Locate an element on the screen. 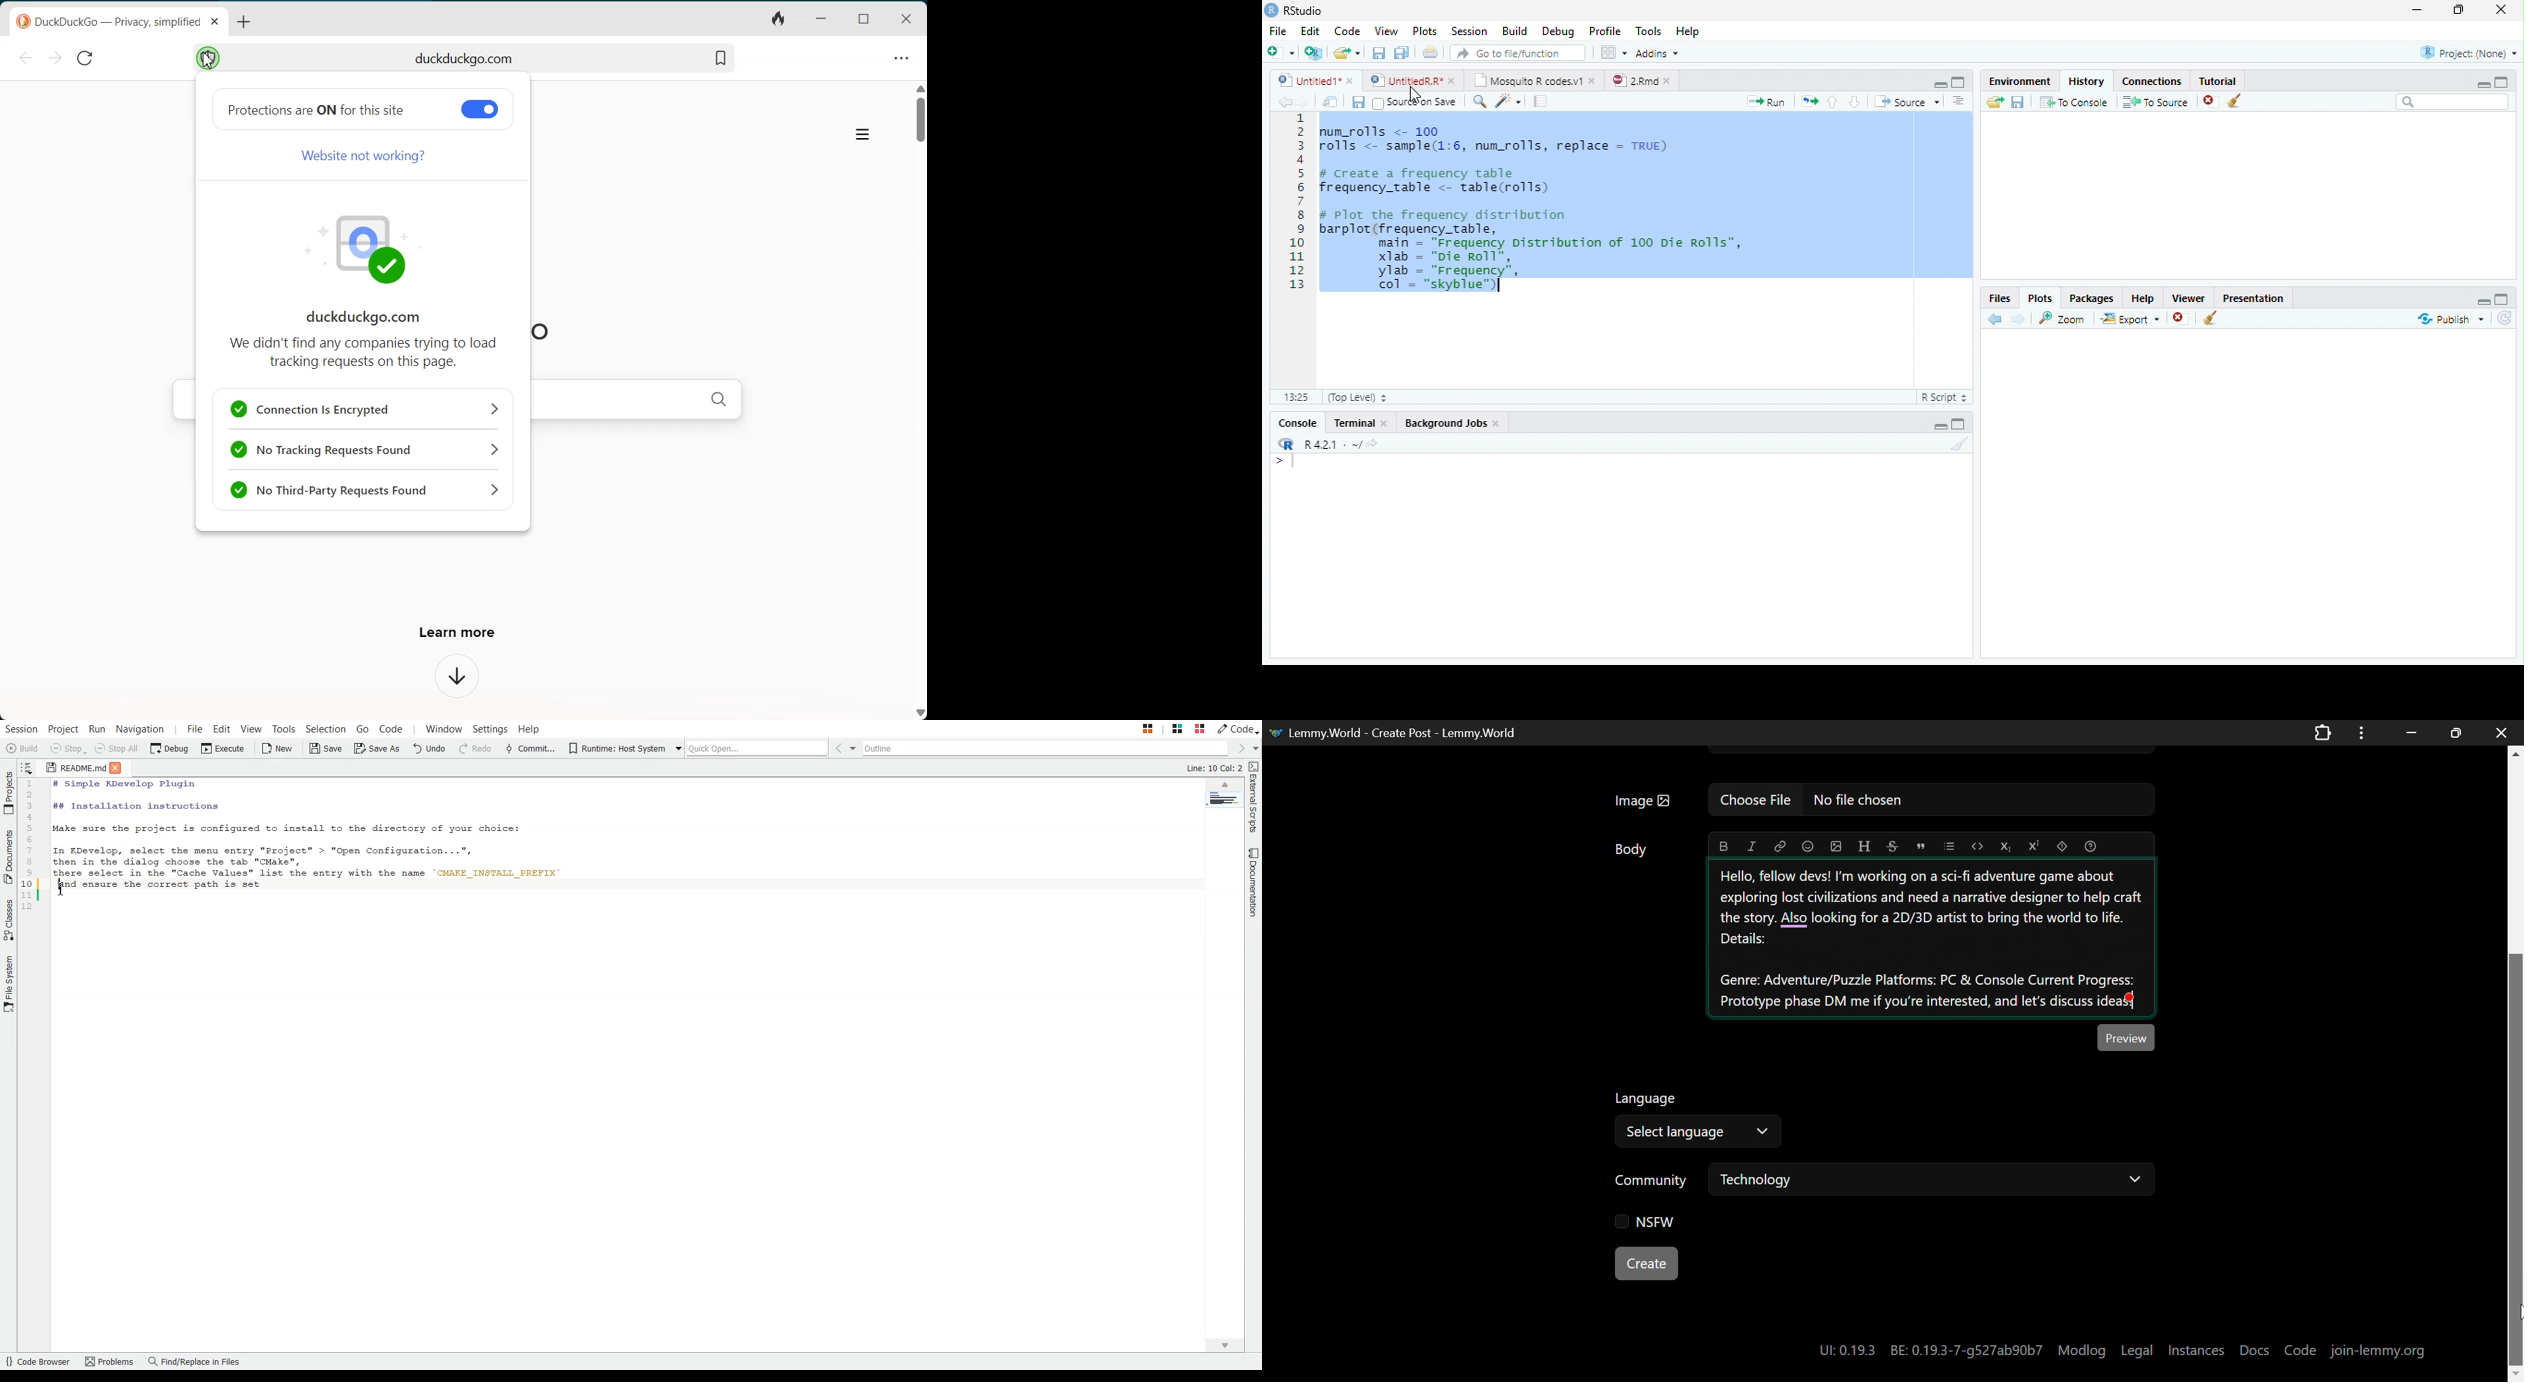 The height and width of the screenshot is (1400, 2548). View is located at coordinates (250, 728).